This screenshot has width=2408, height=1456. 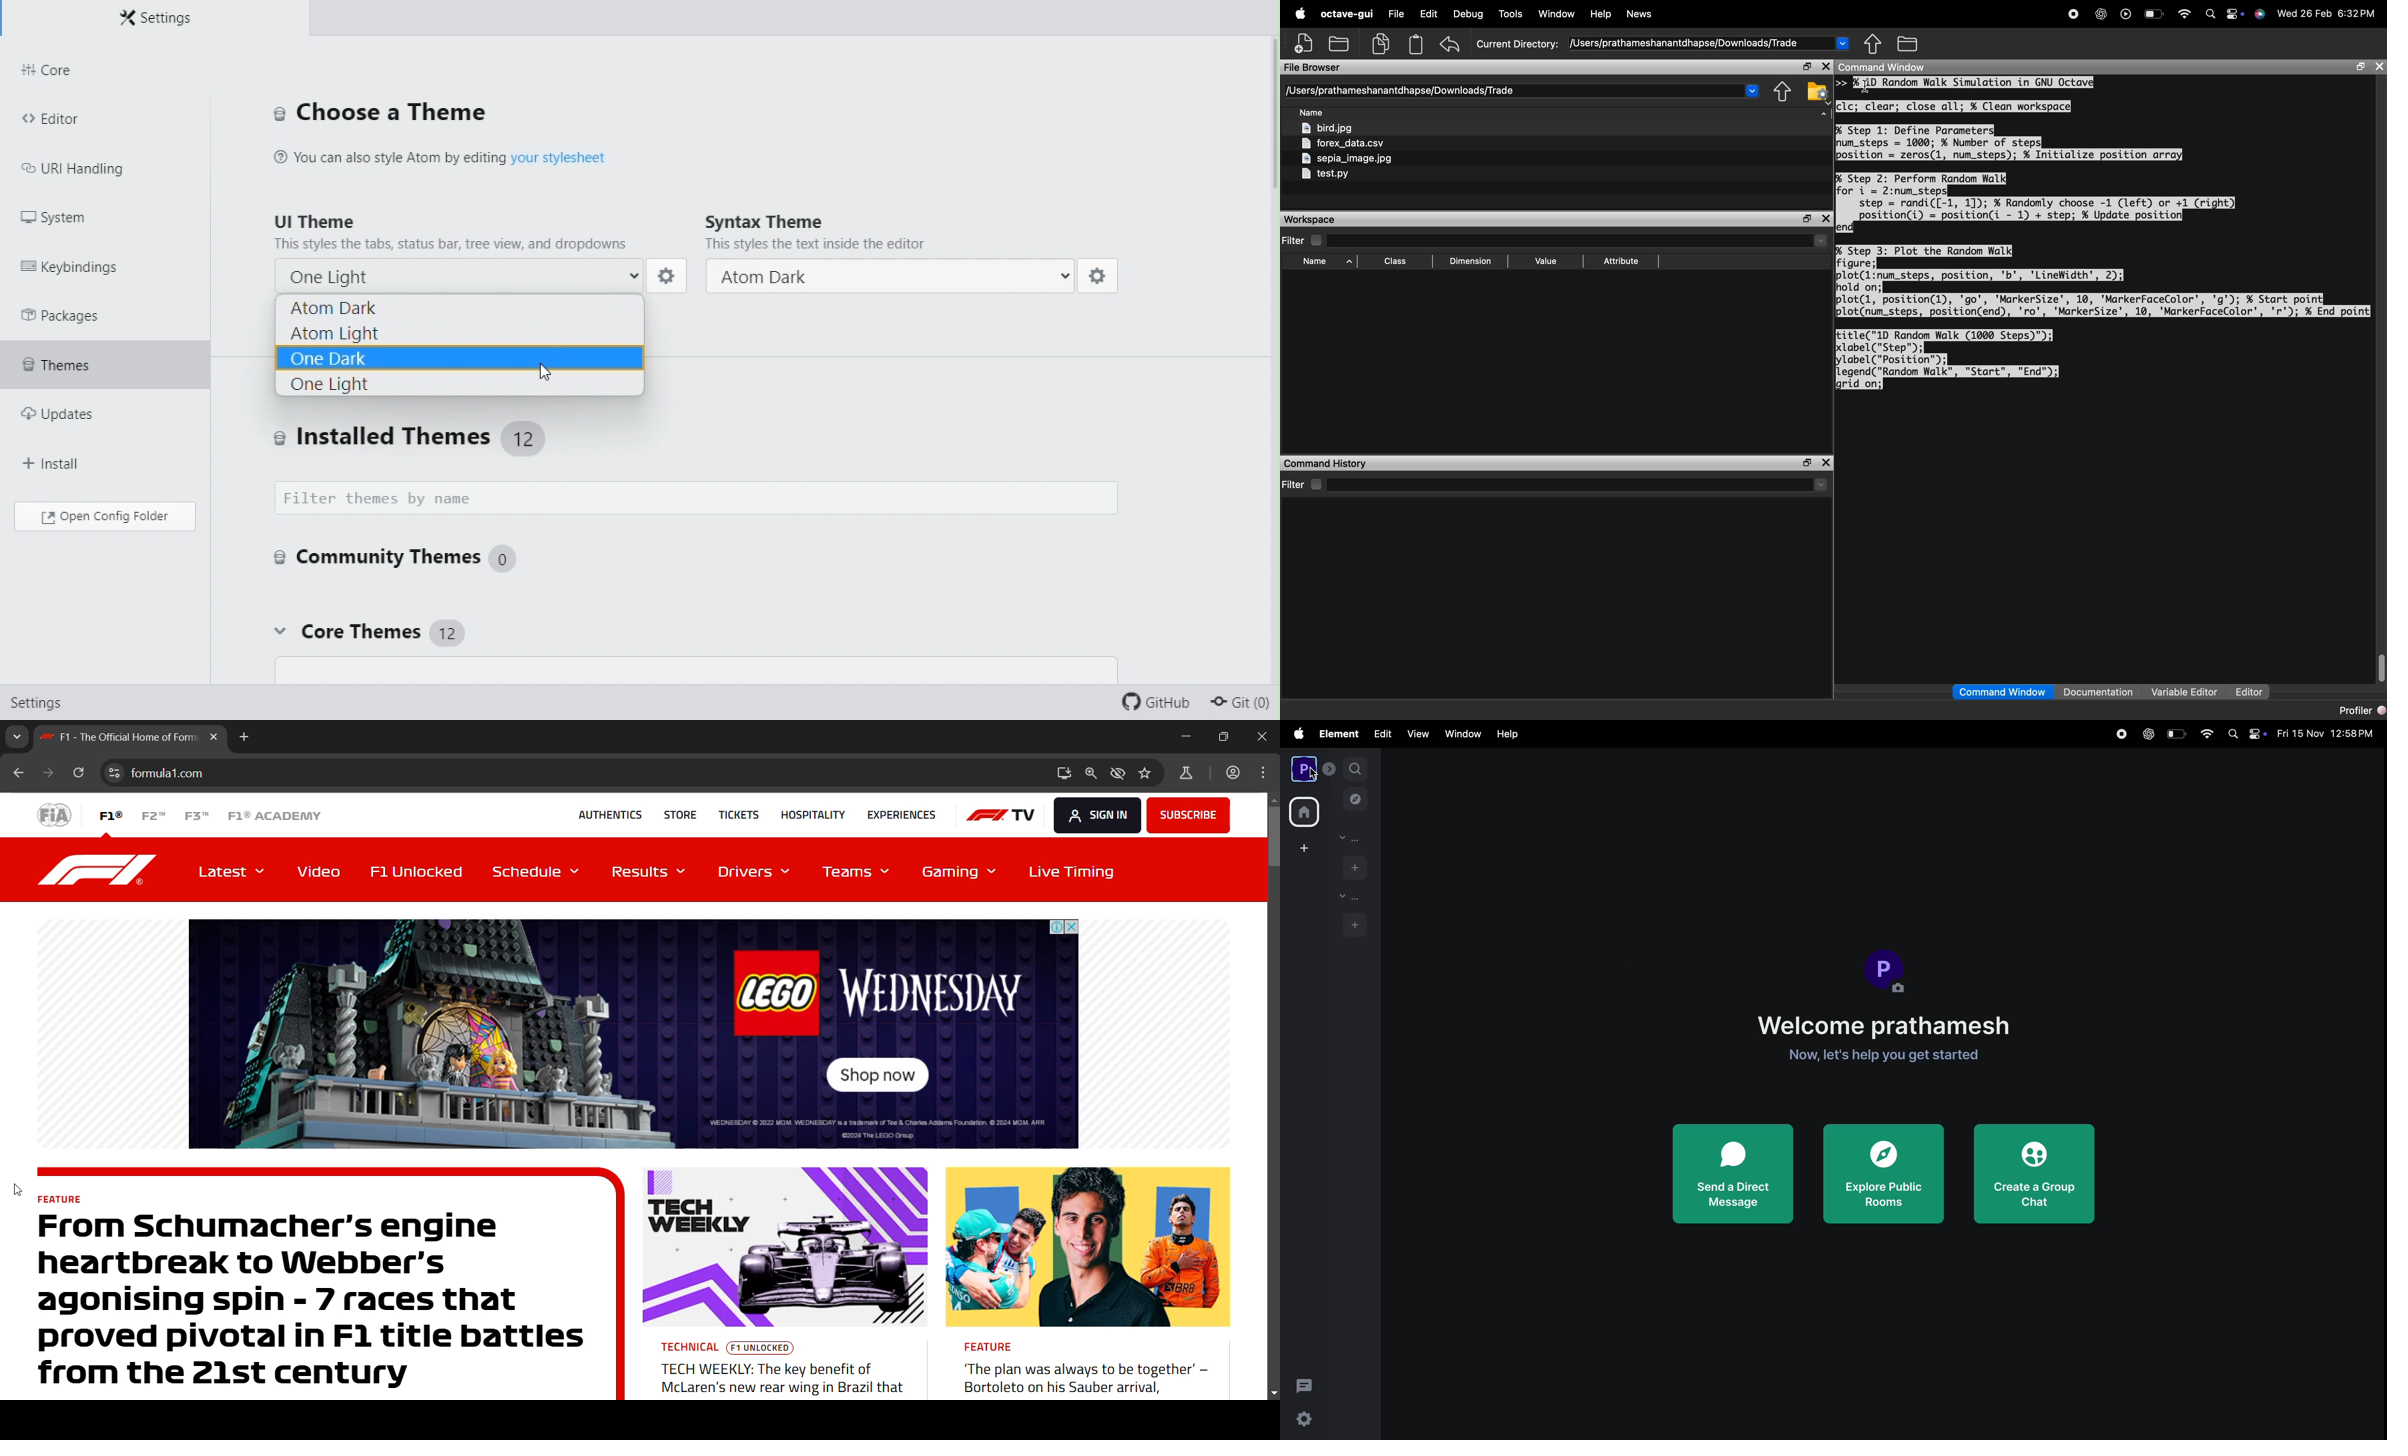 What do you see at coordinates (1732, 1175) in the screenshot?
I see `Send direct message` at bounding box center [1732, 1175].